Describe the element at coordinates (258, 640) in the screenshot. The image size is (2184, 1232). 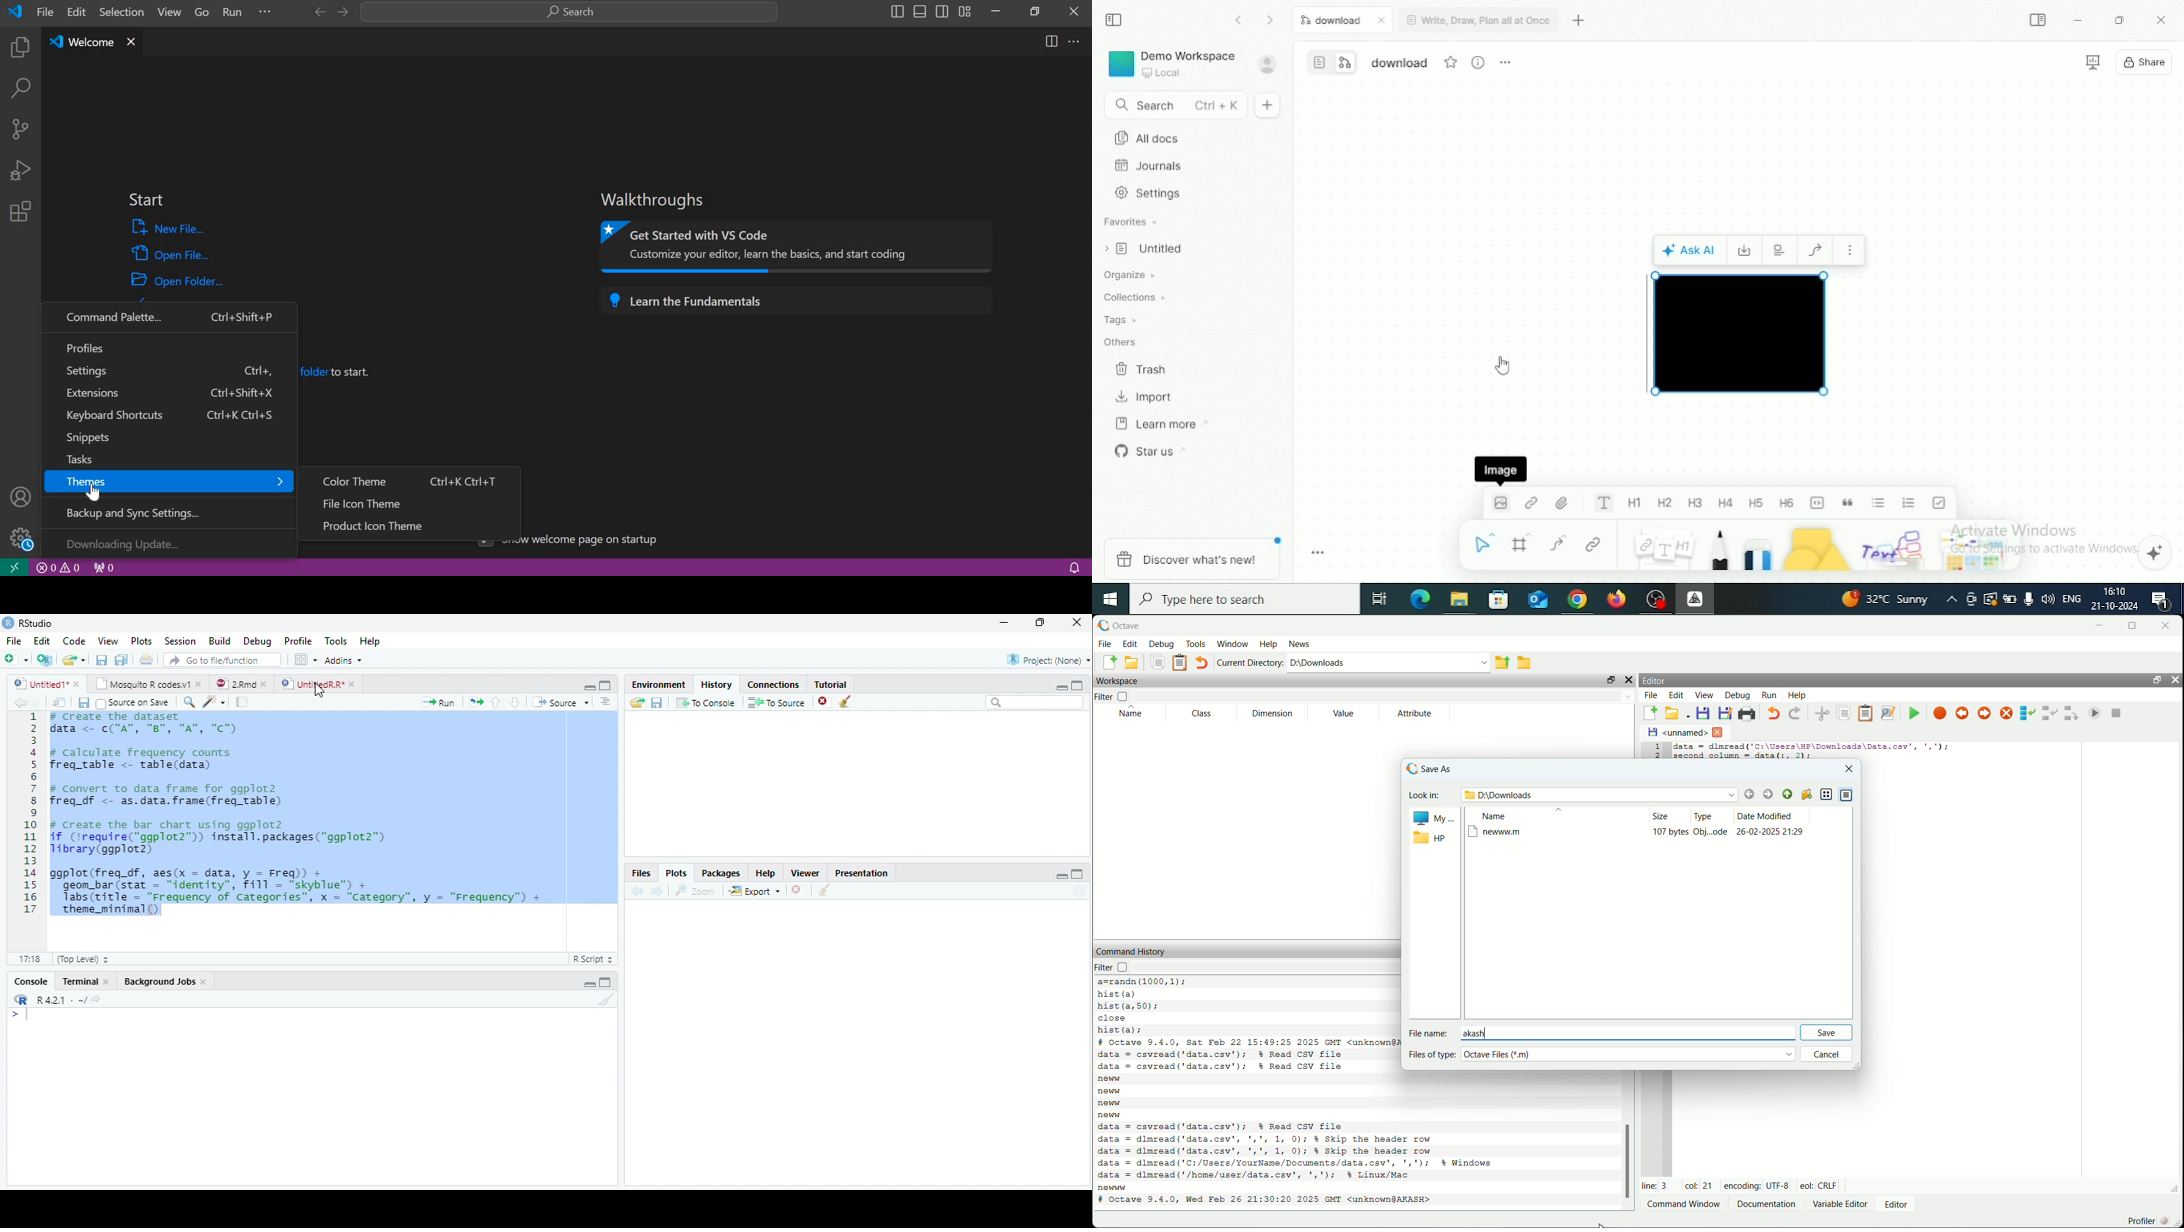
I see `Debug` at that location.